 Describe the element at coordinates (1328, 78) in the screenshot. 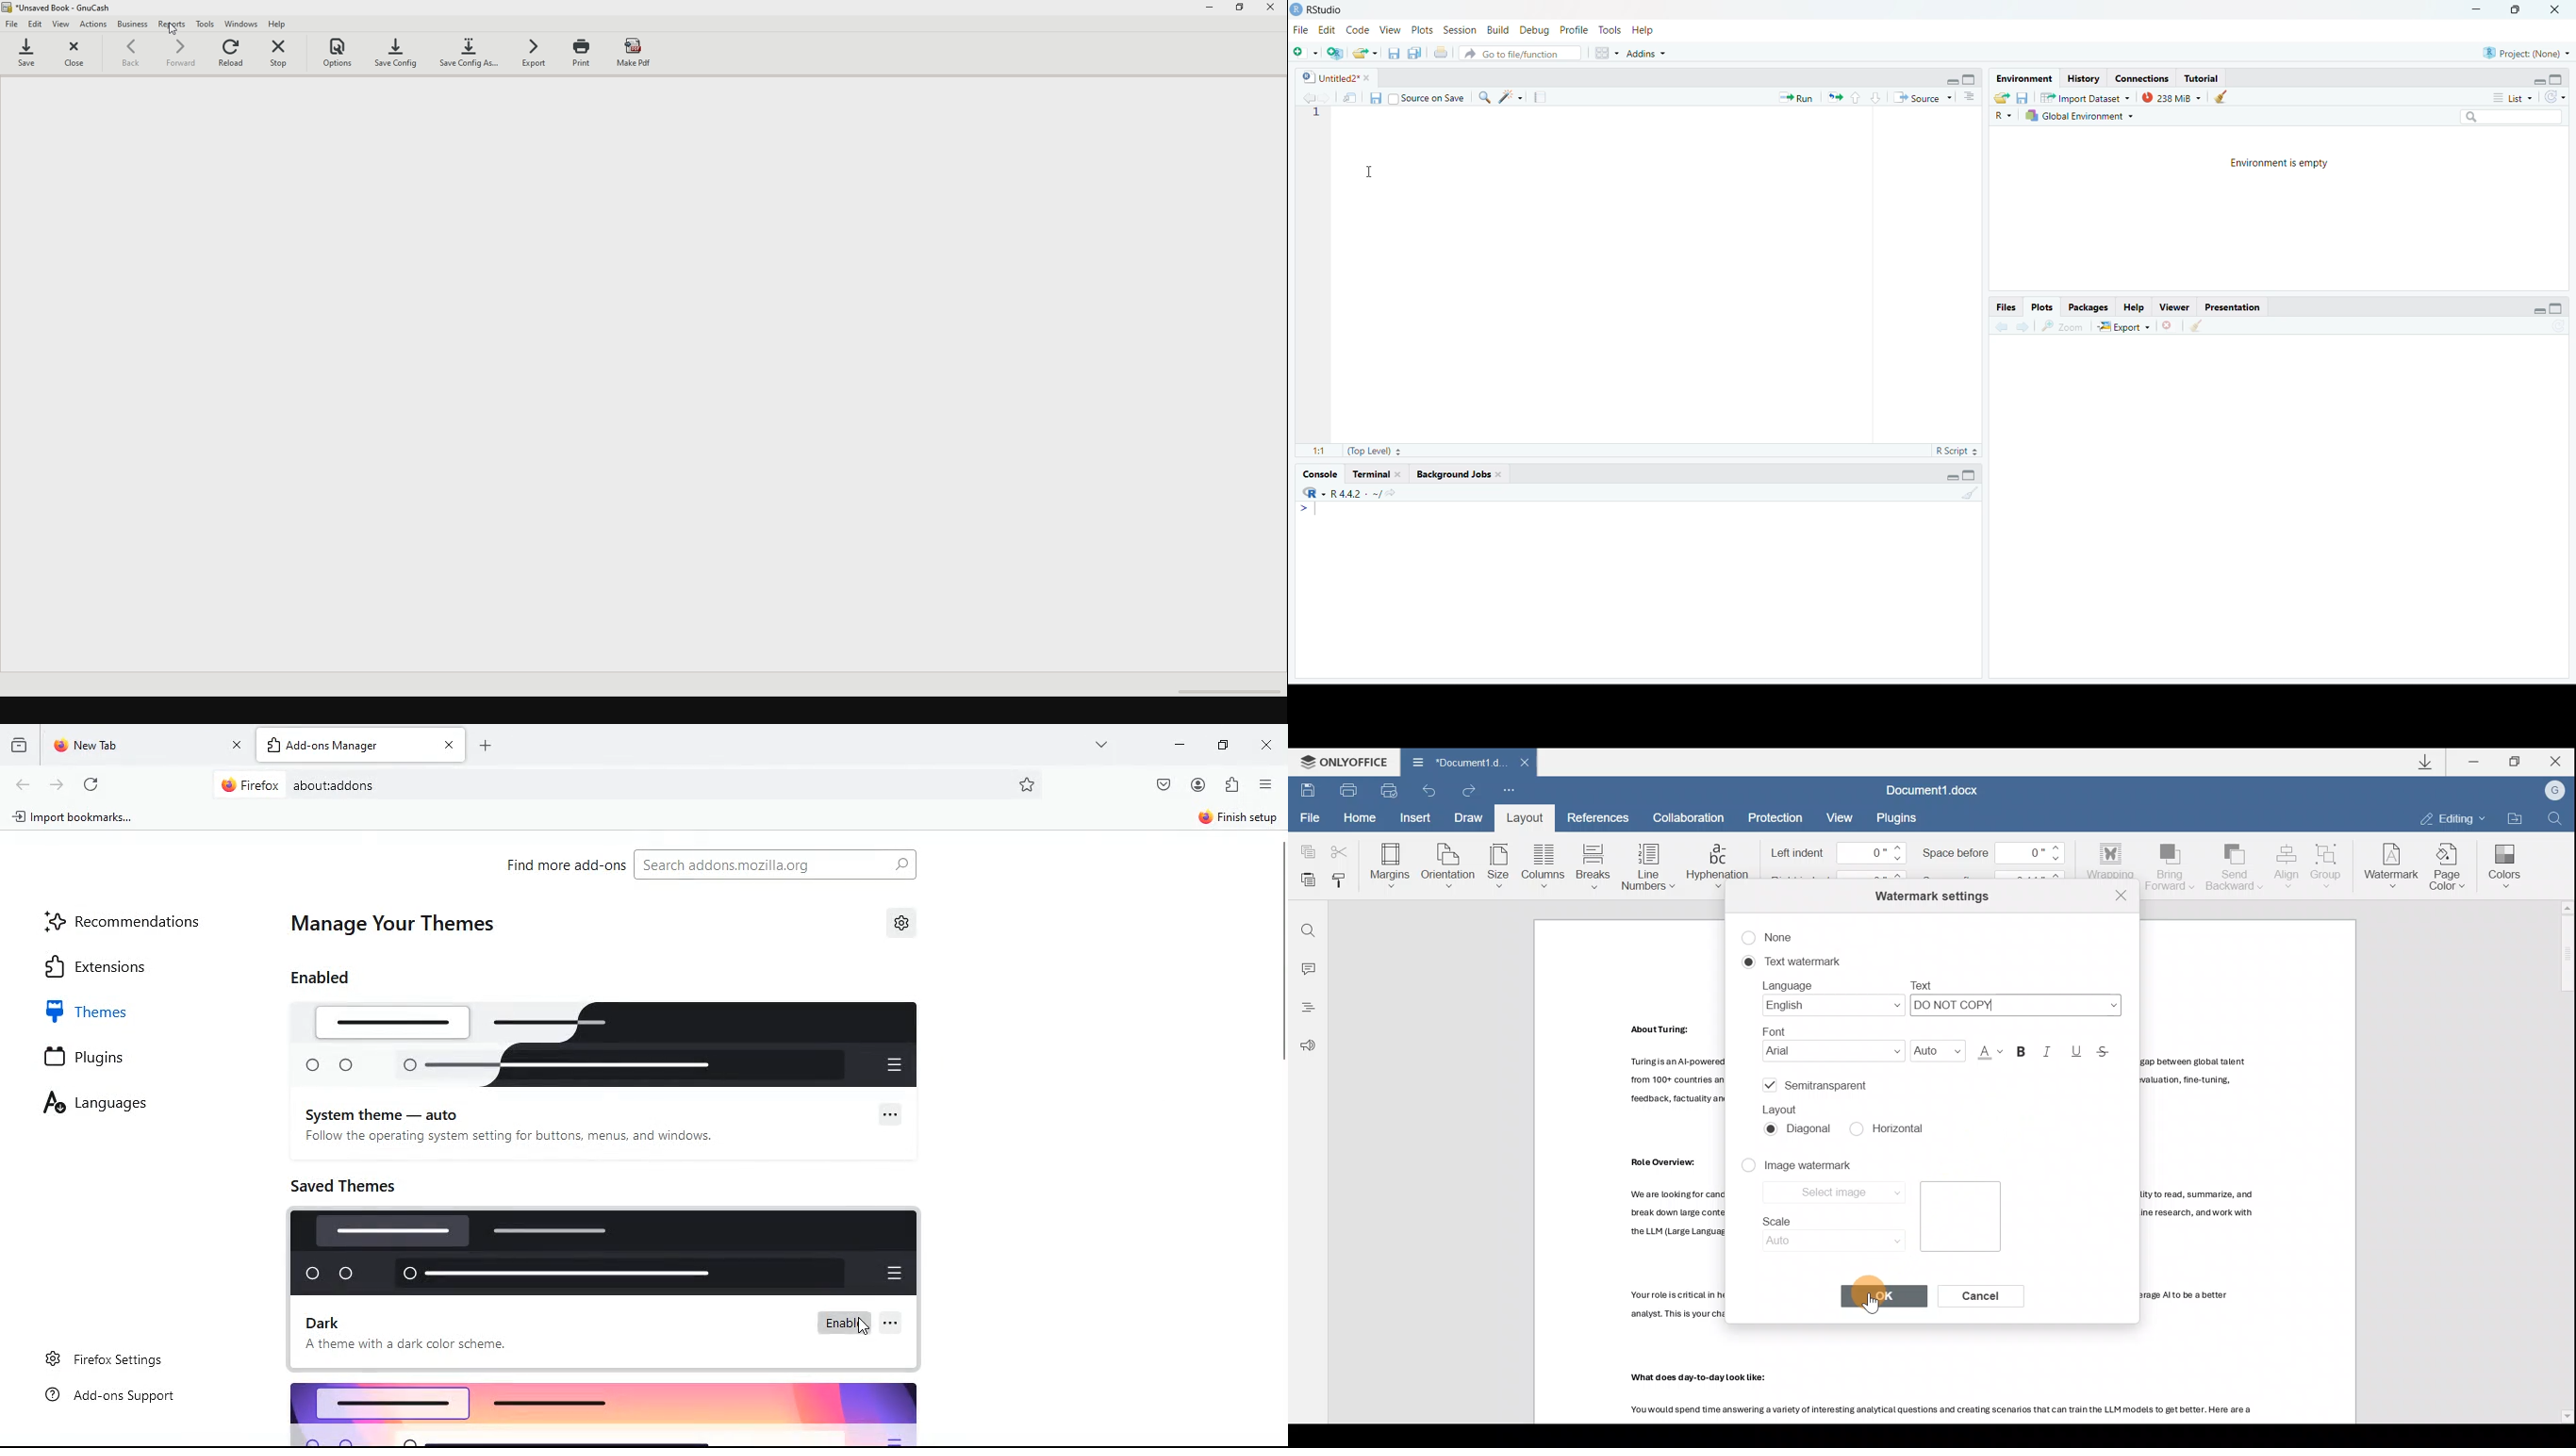

I see `Untitled 2` at that location.